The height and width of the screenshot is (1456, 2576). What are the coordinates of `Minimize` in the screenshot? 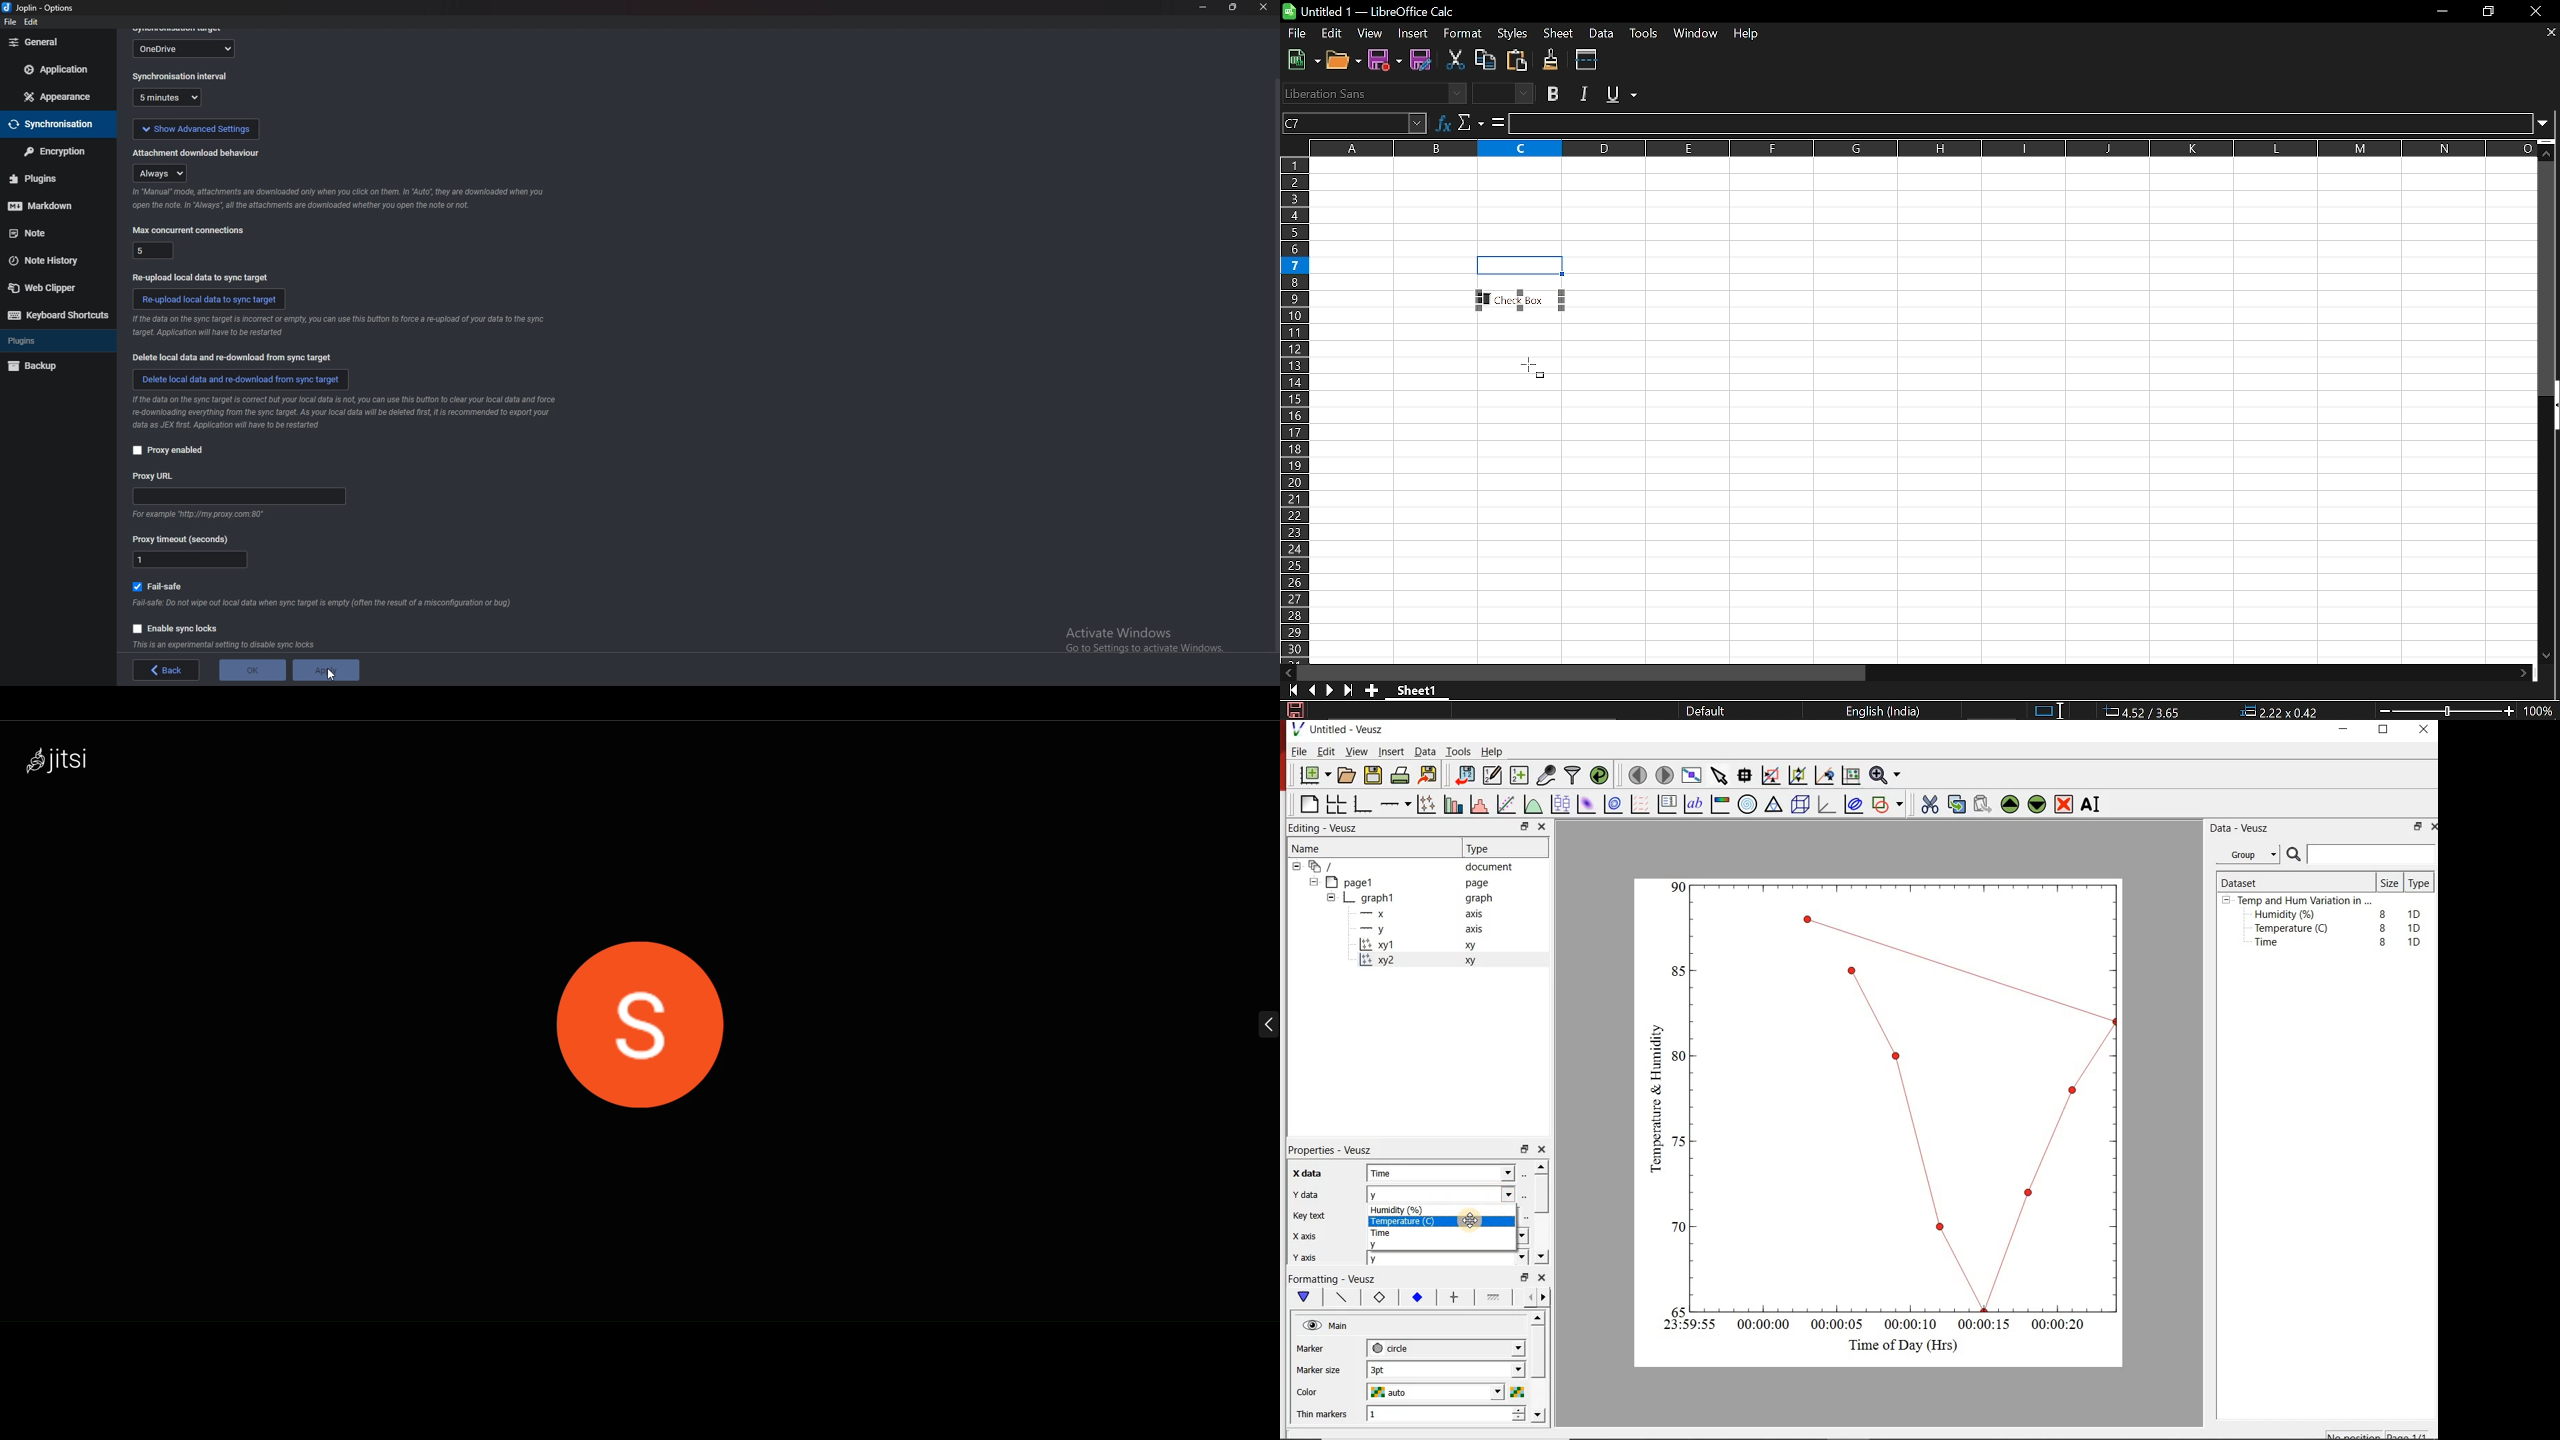 It's located at (2438, 11).